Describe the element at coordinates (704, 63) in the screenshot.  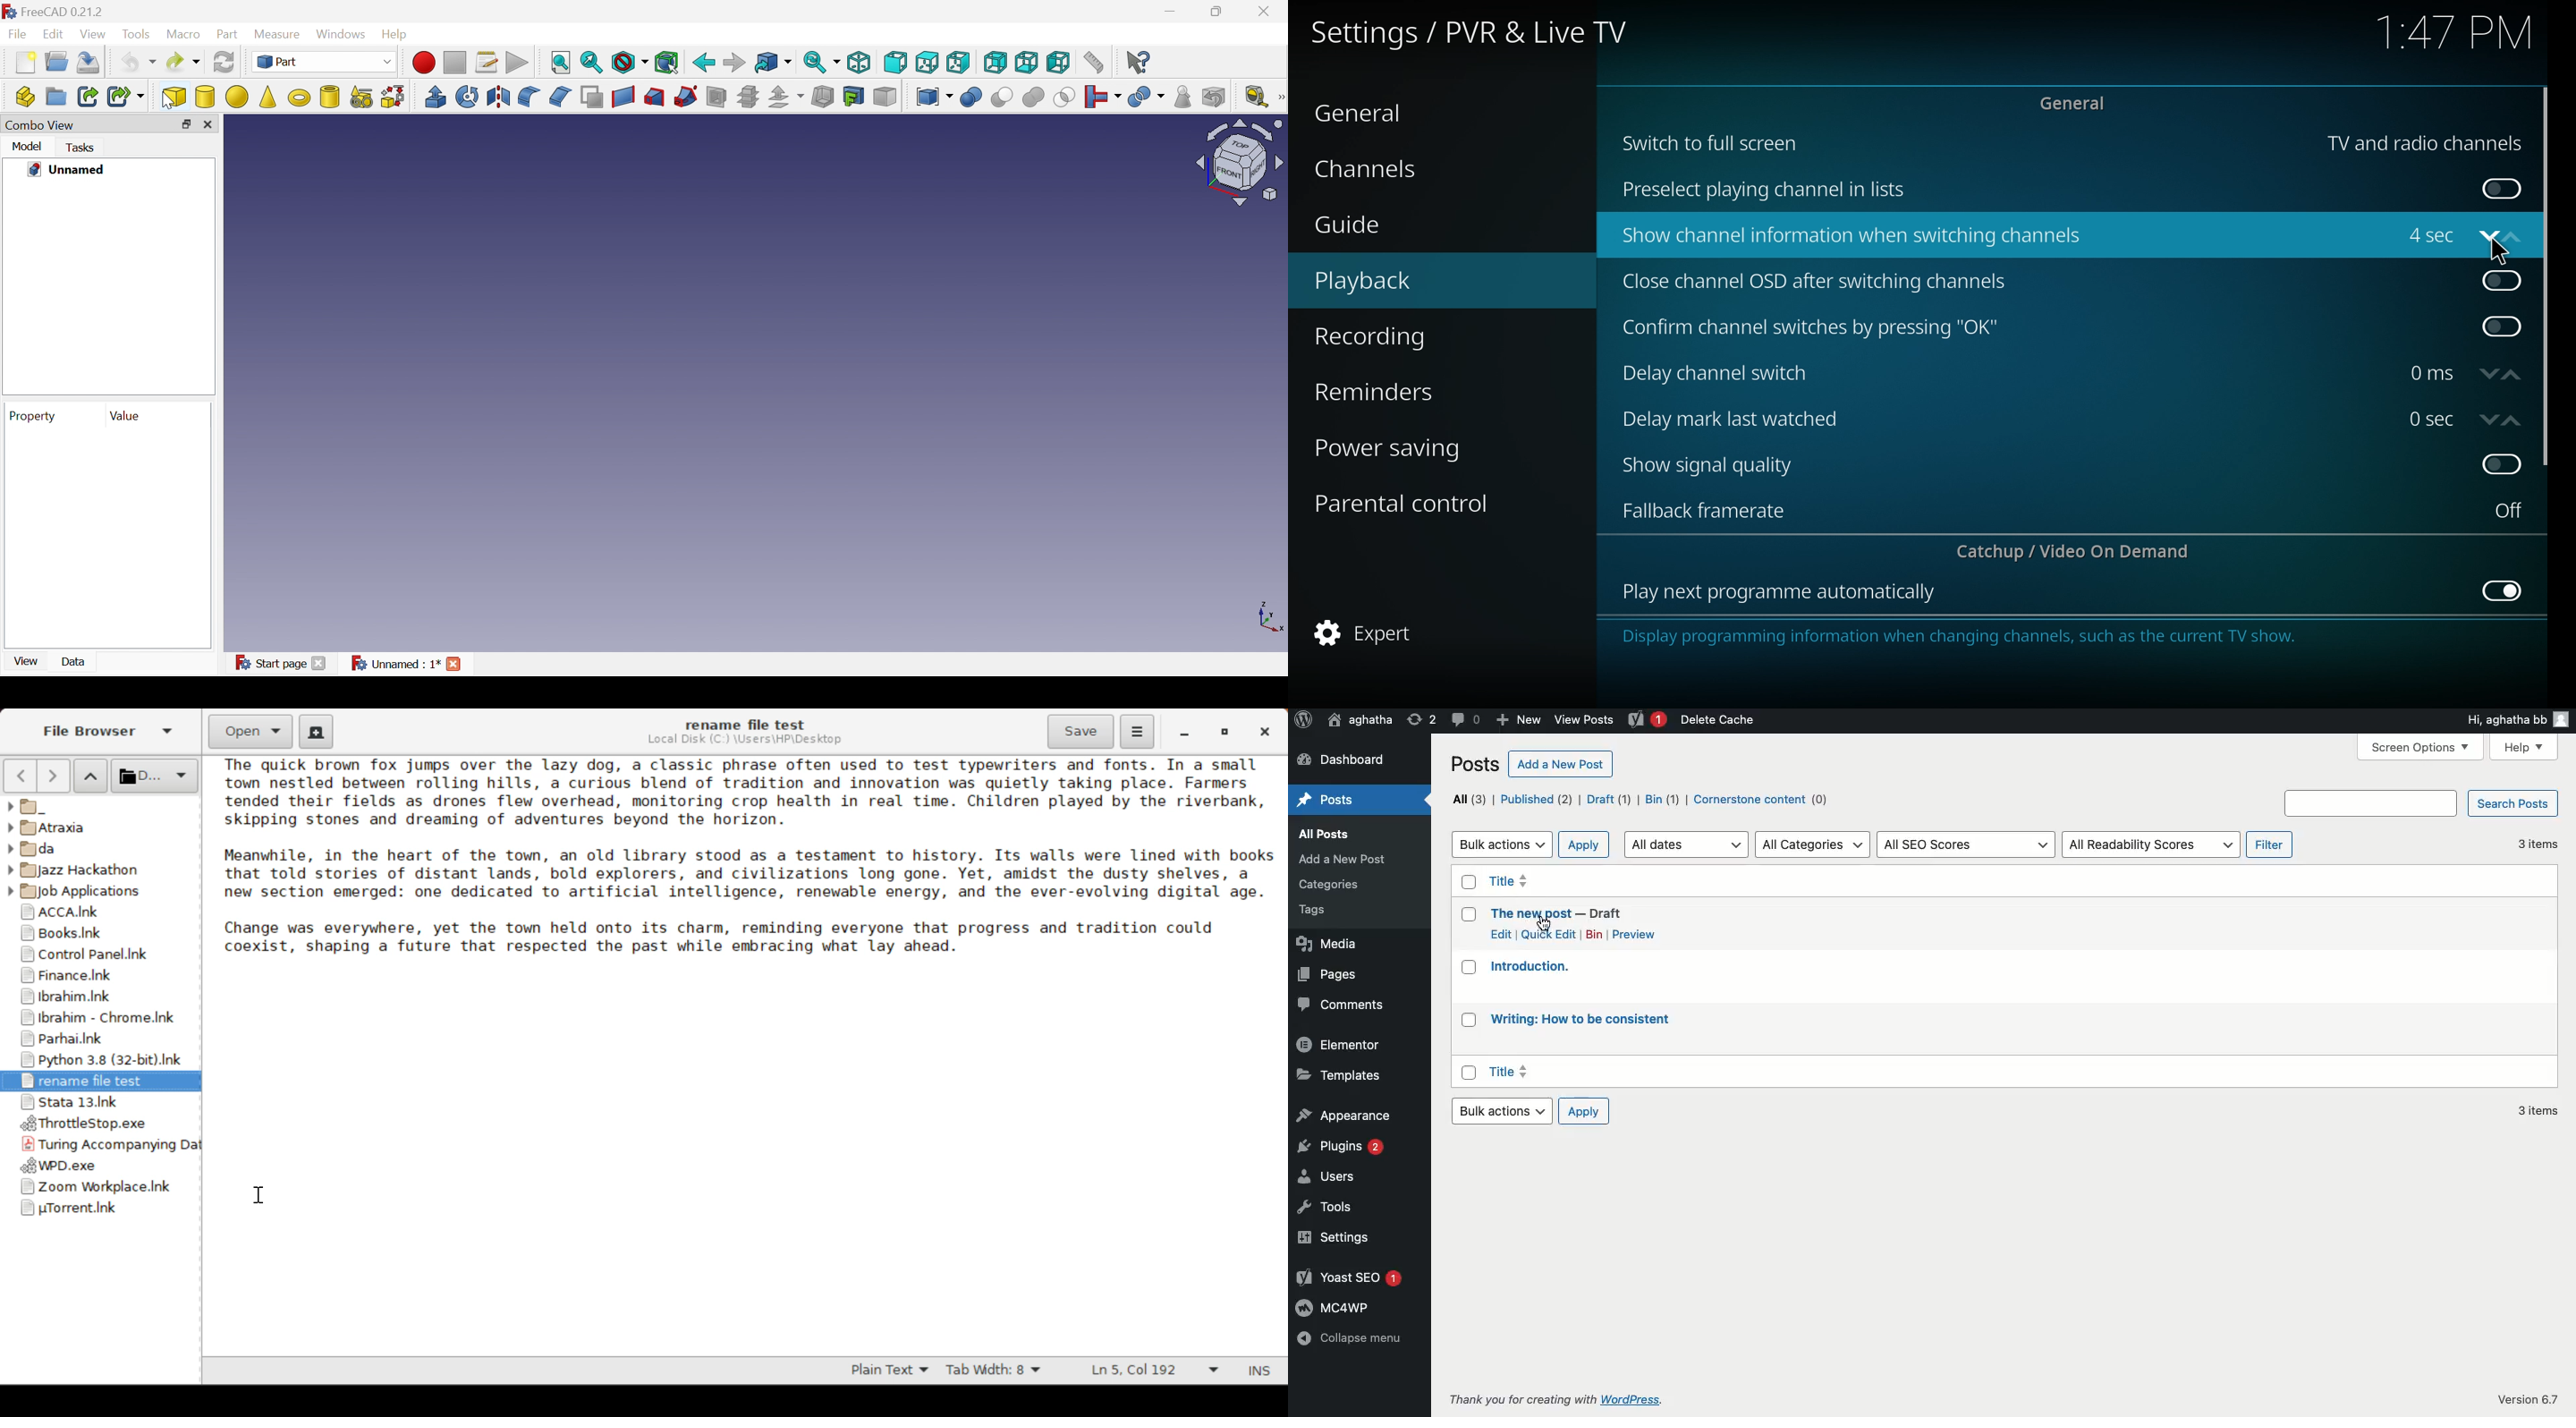
I see `Back` at that location.